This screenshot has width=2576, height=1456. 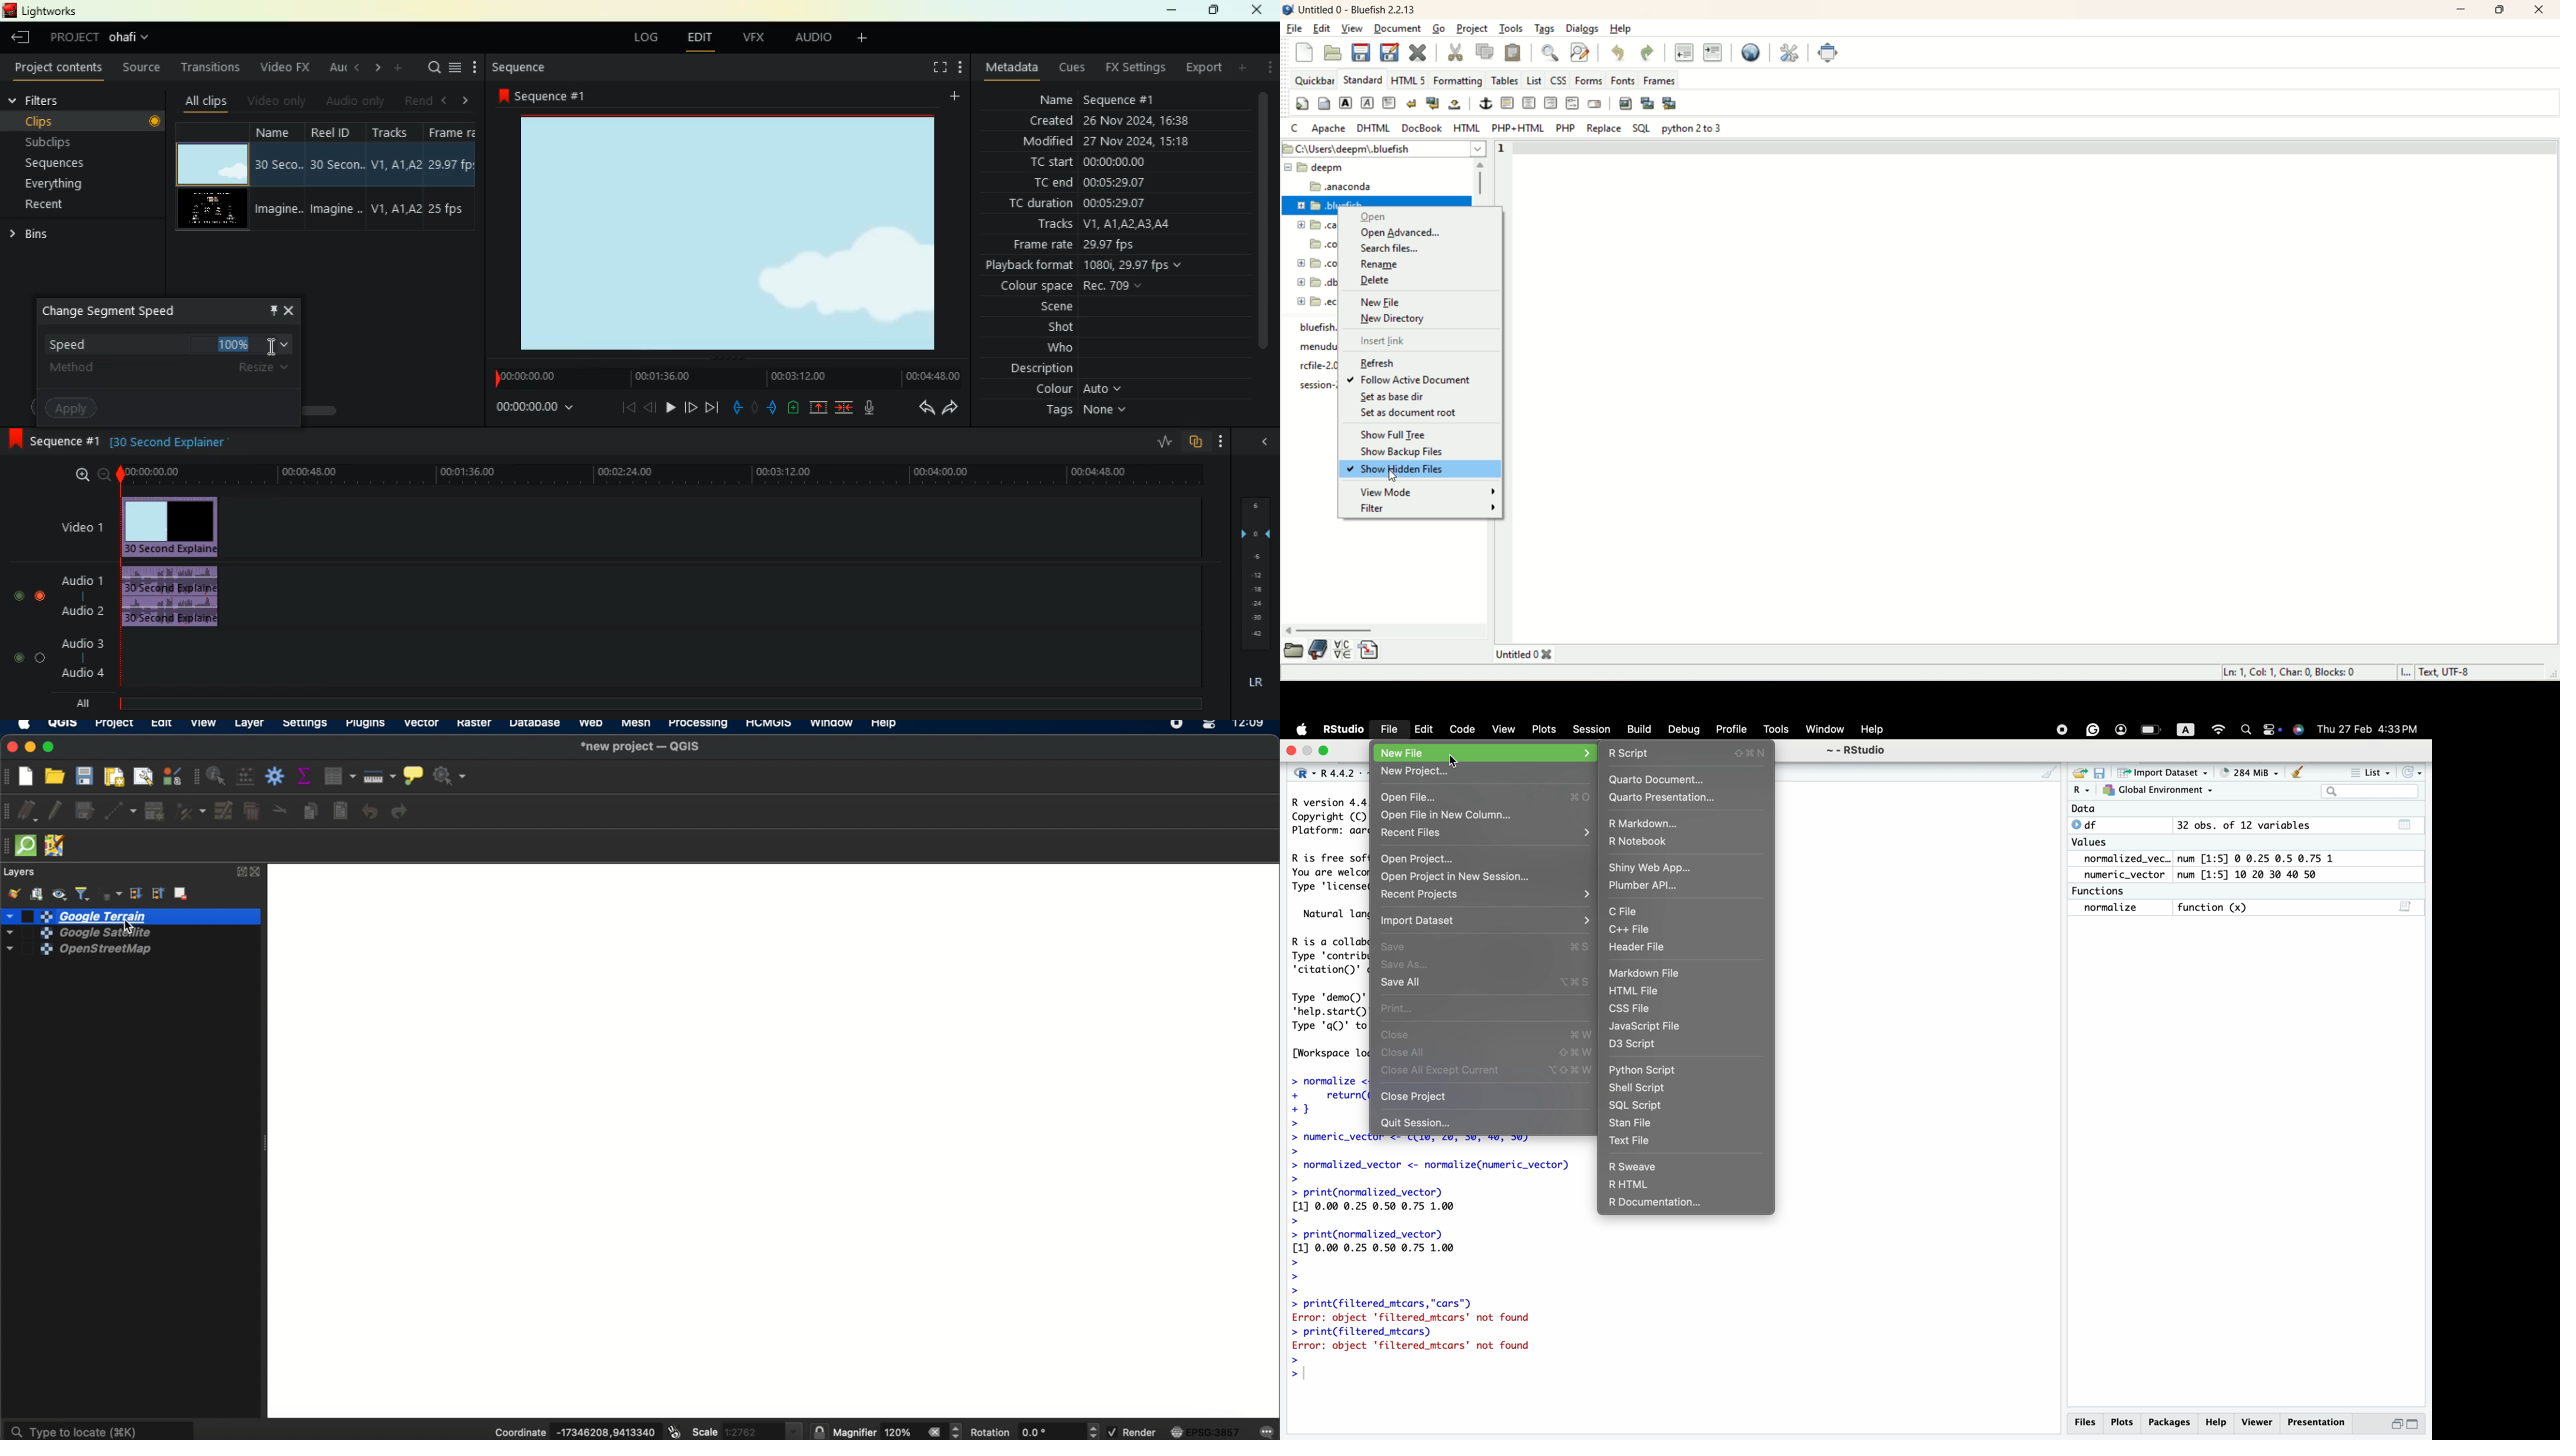 I want to click on R Sweave, so click(x=1634, y=1165).